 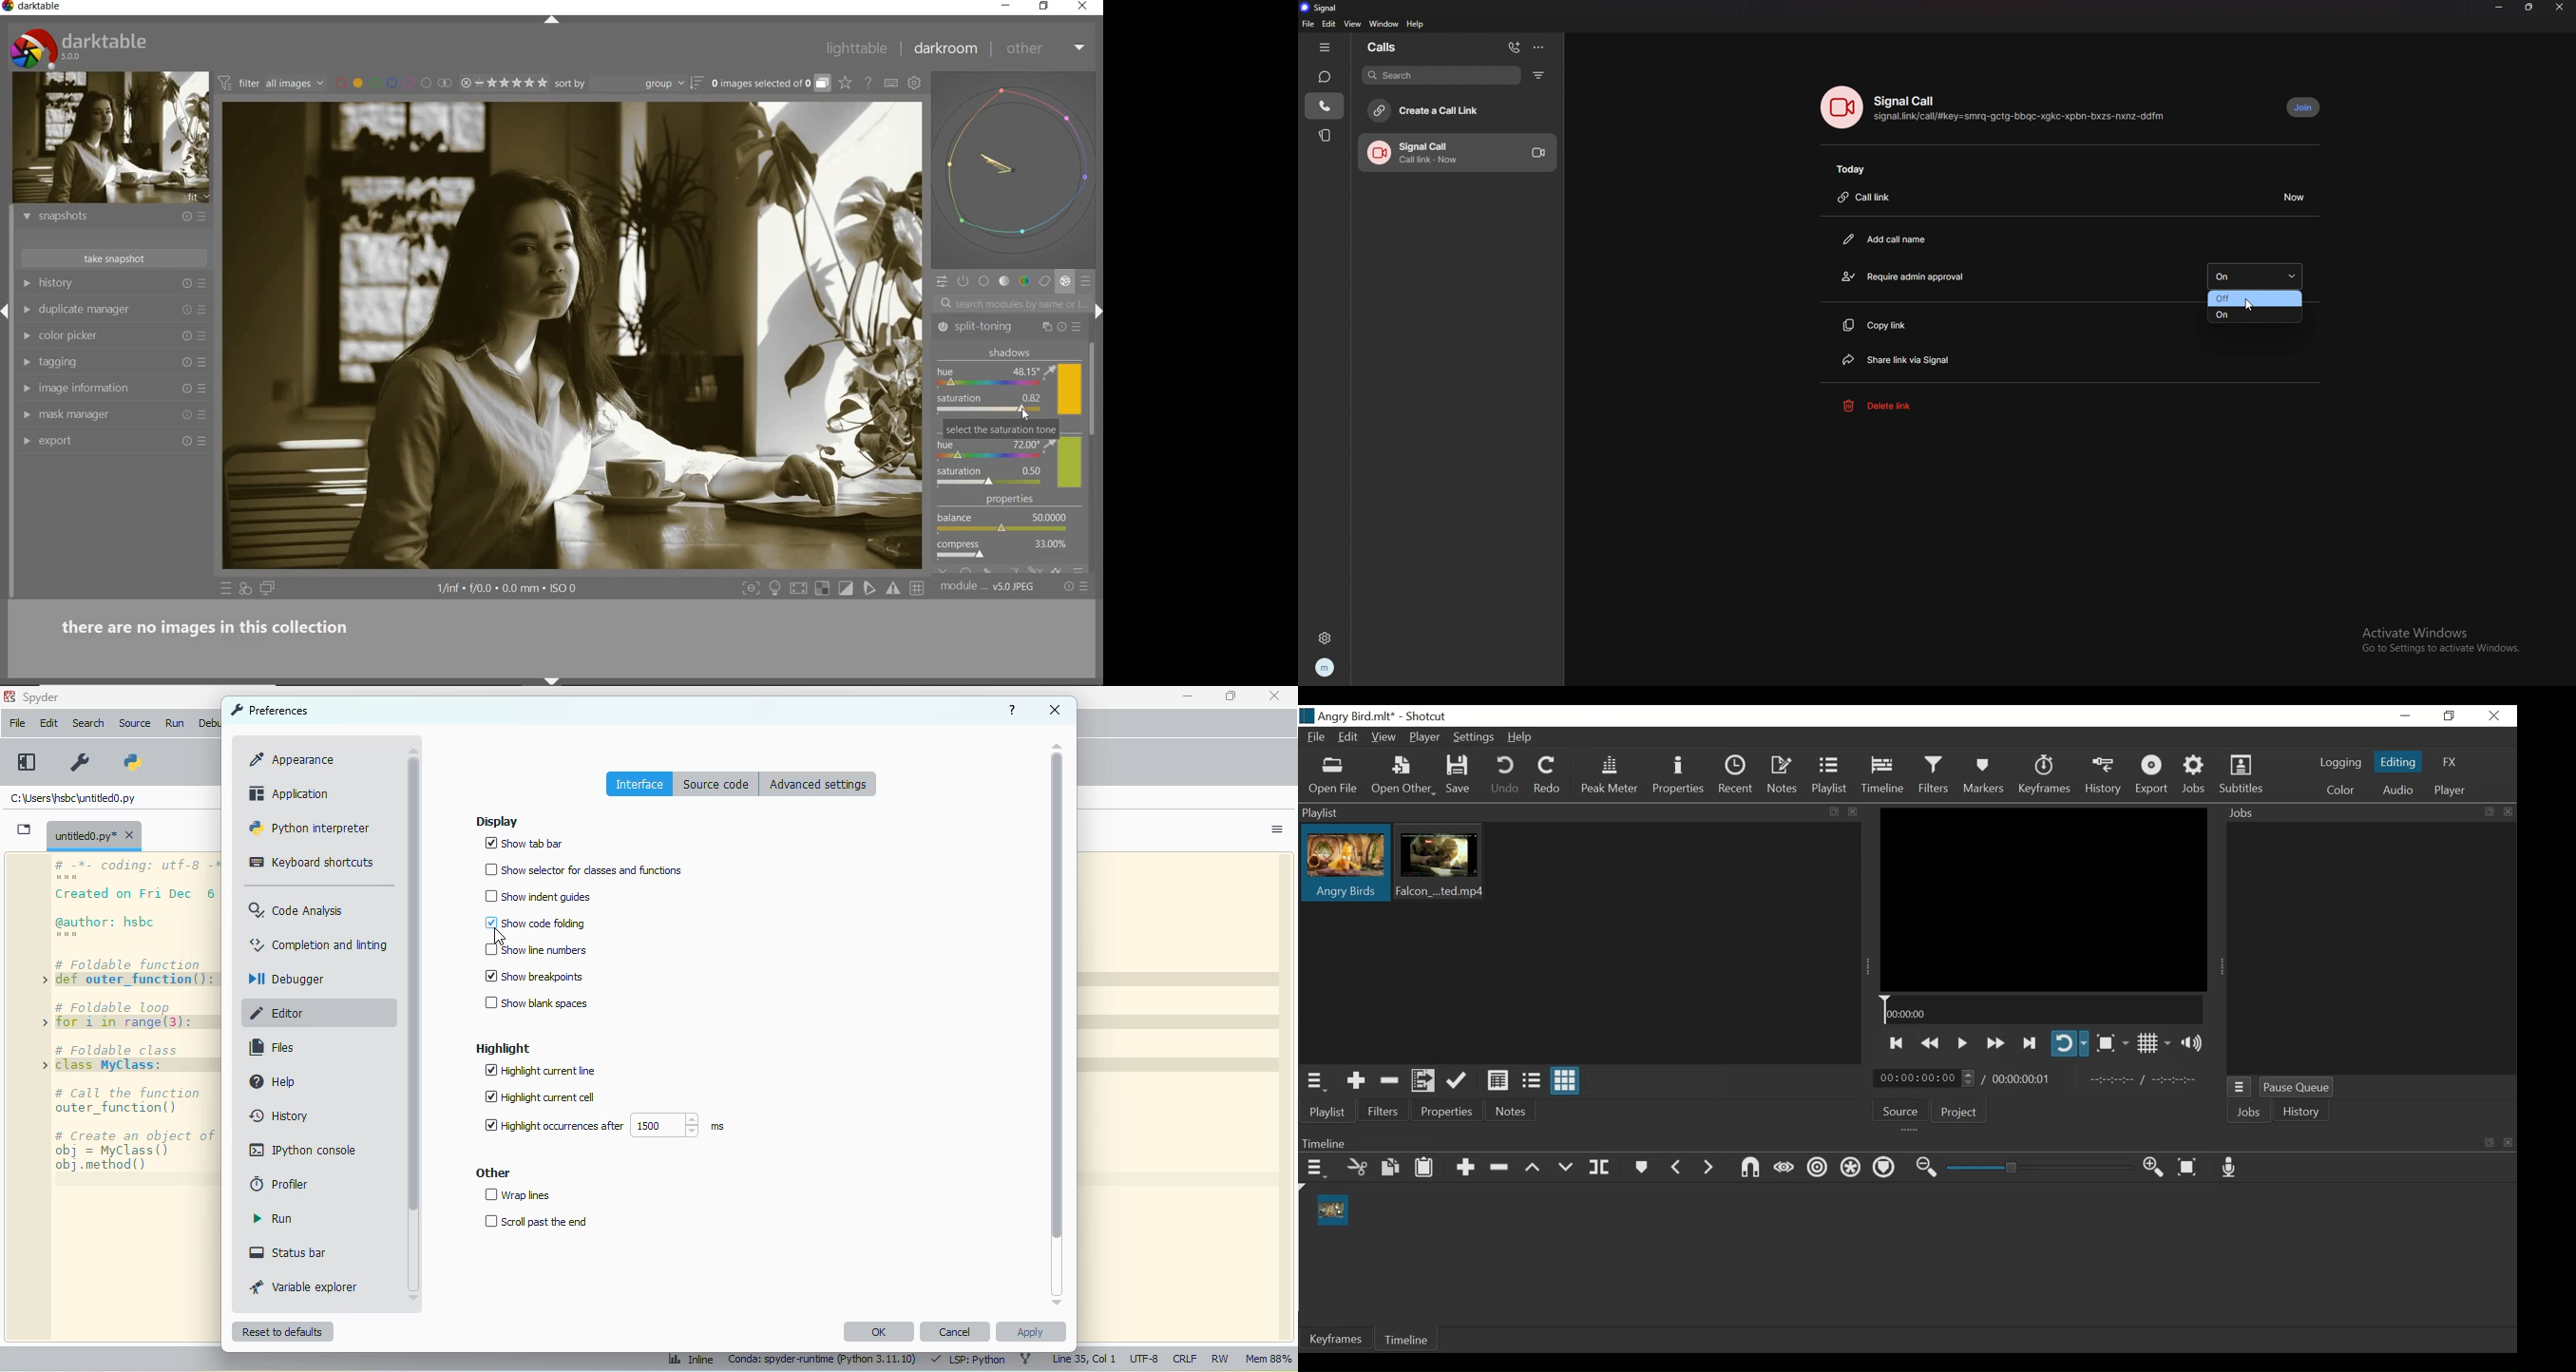 I want to click on Export, so click(x=2155, y=777).